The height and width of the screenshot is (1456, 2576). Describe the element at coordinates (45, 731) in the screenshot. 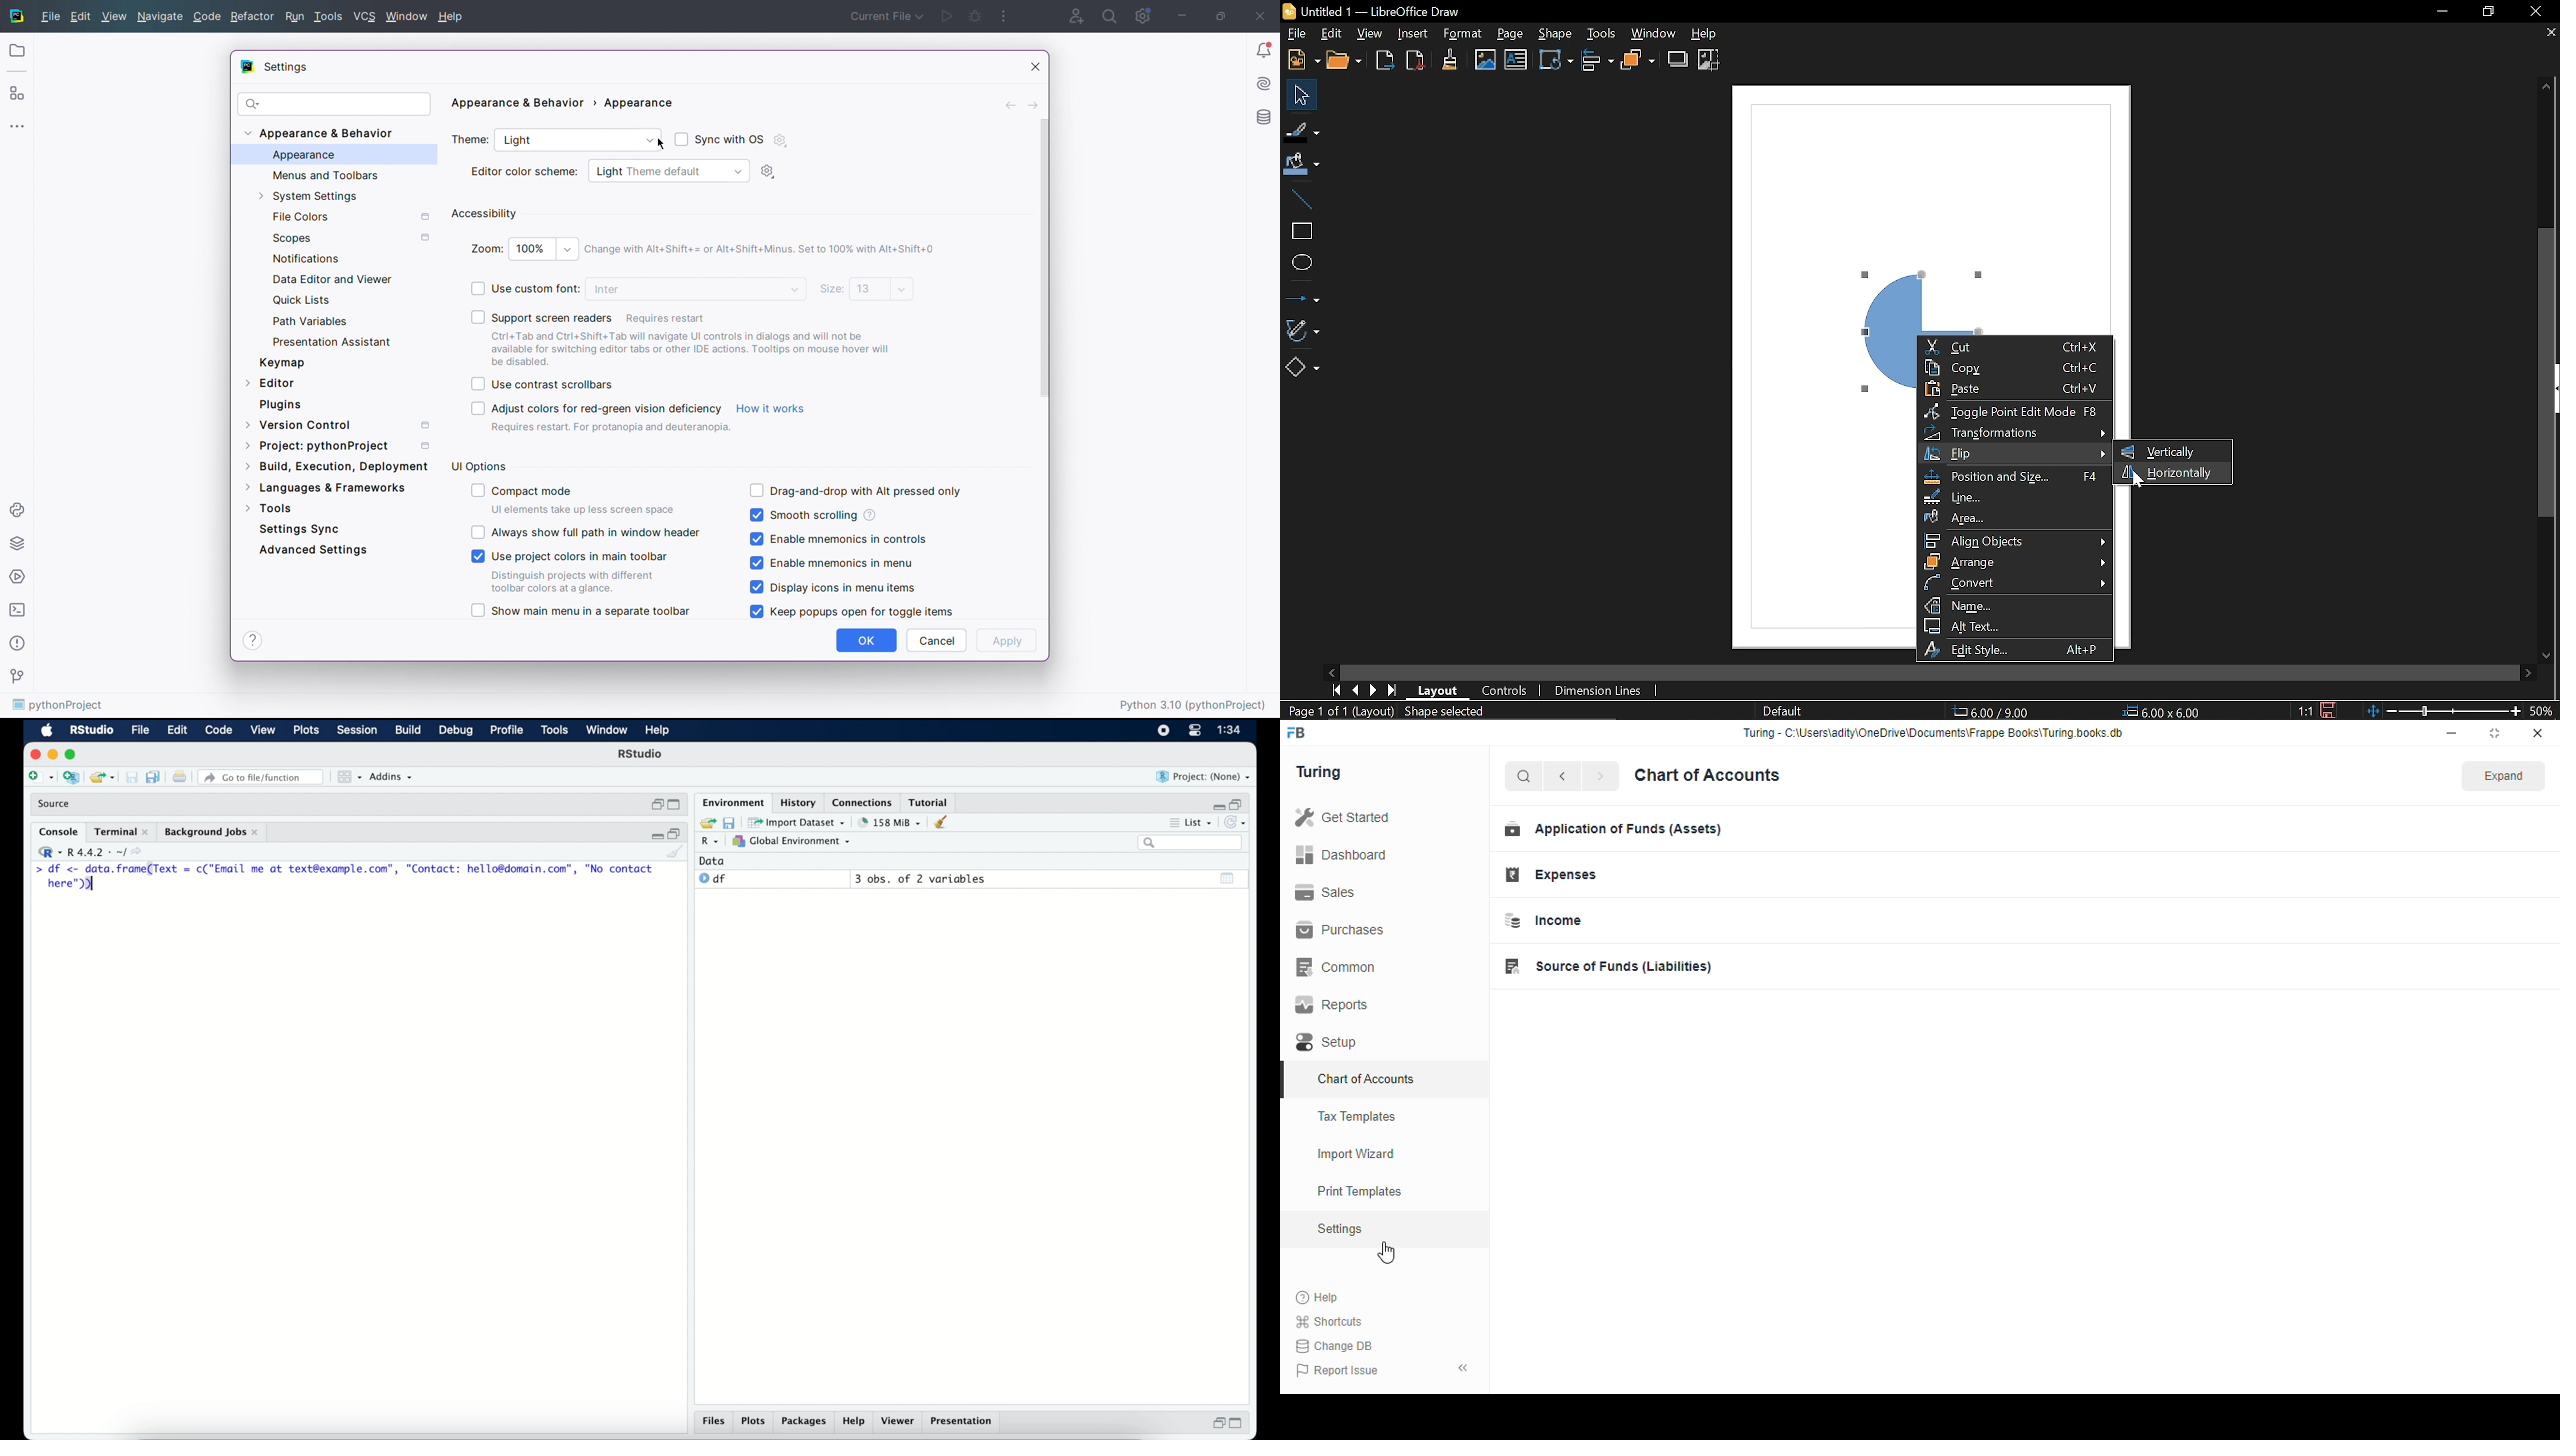

I see `macOS` at that location.